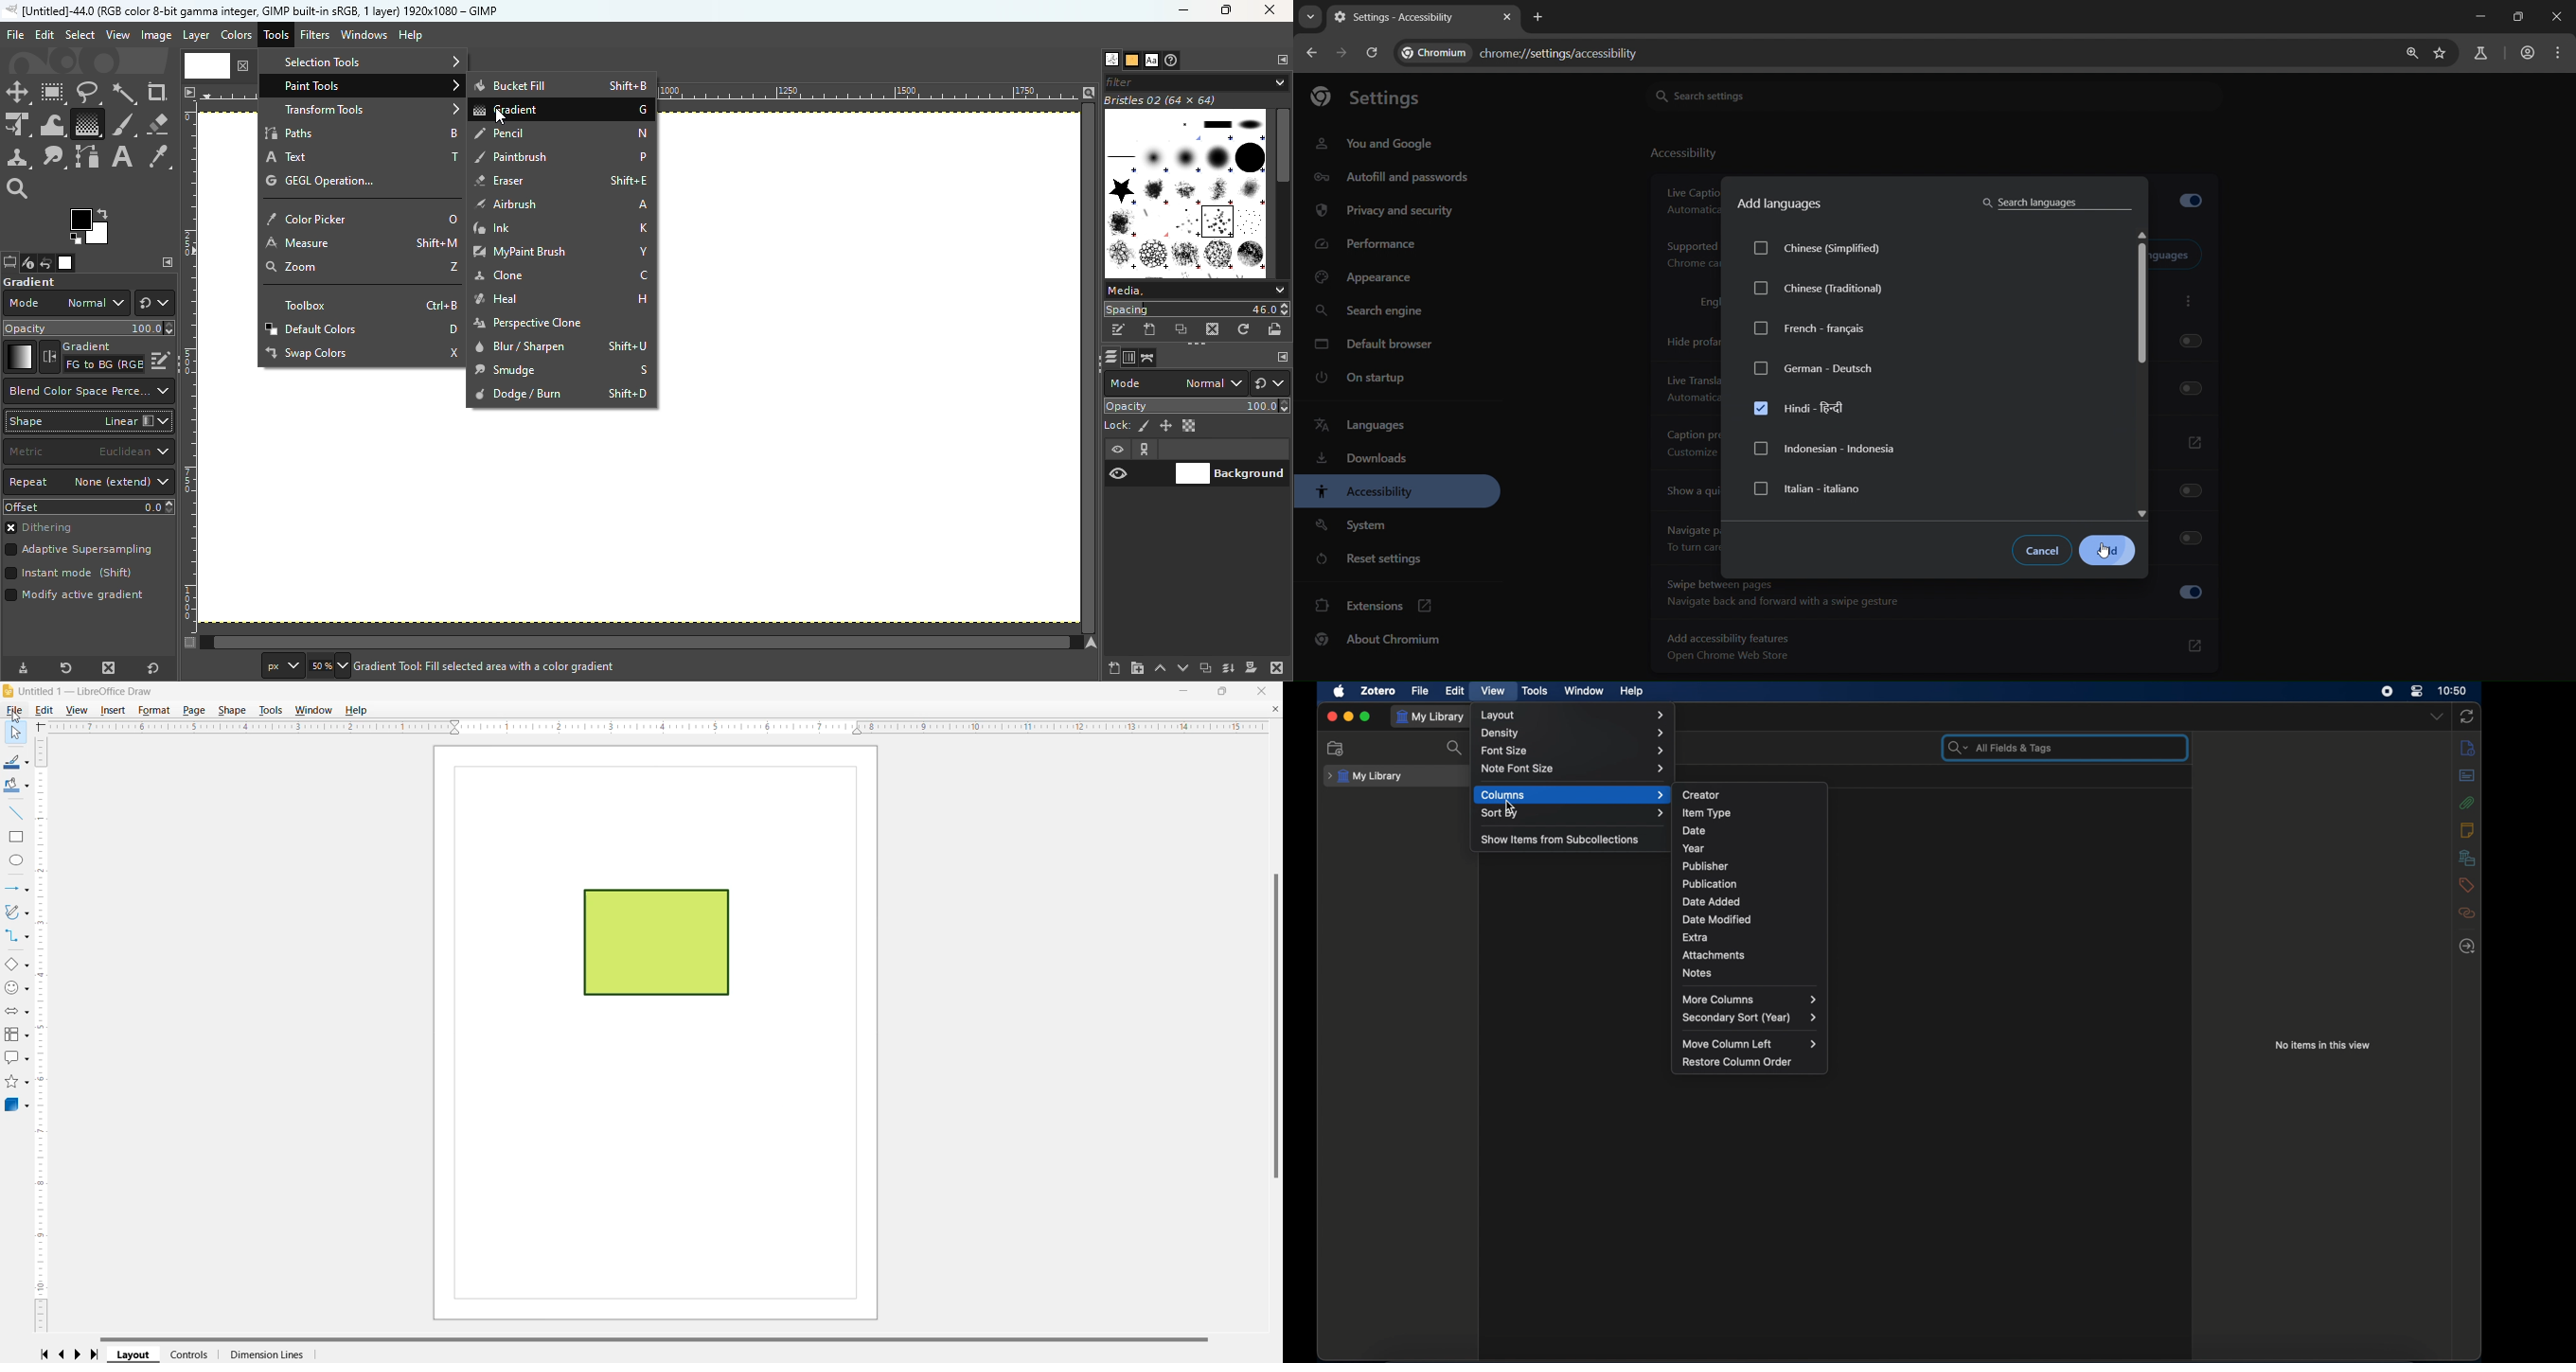 This screenshot has width=2576, height=1372. I want to click on no items in this view, so click(2323, 1045).